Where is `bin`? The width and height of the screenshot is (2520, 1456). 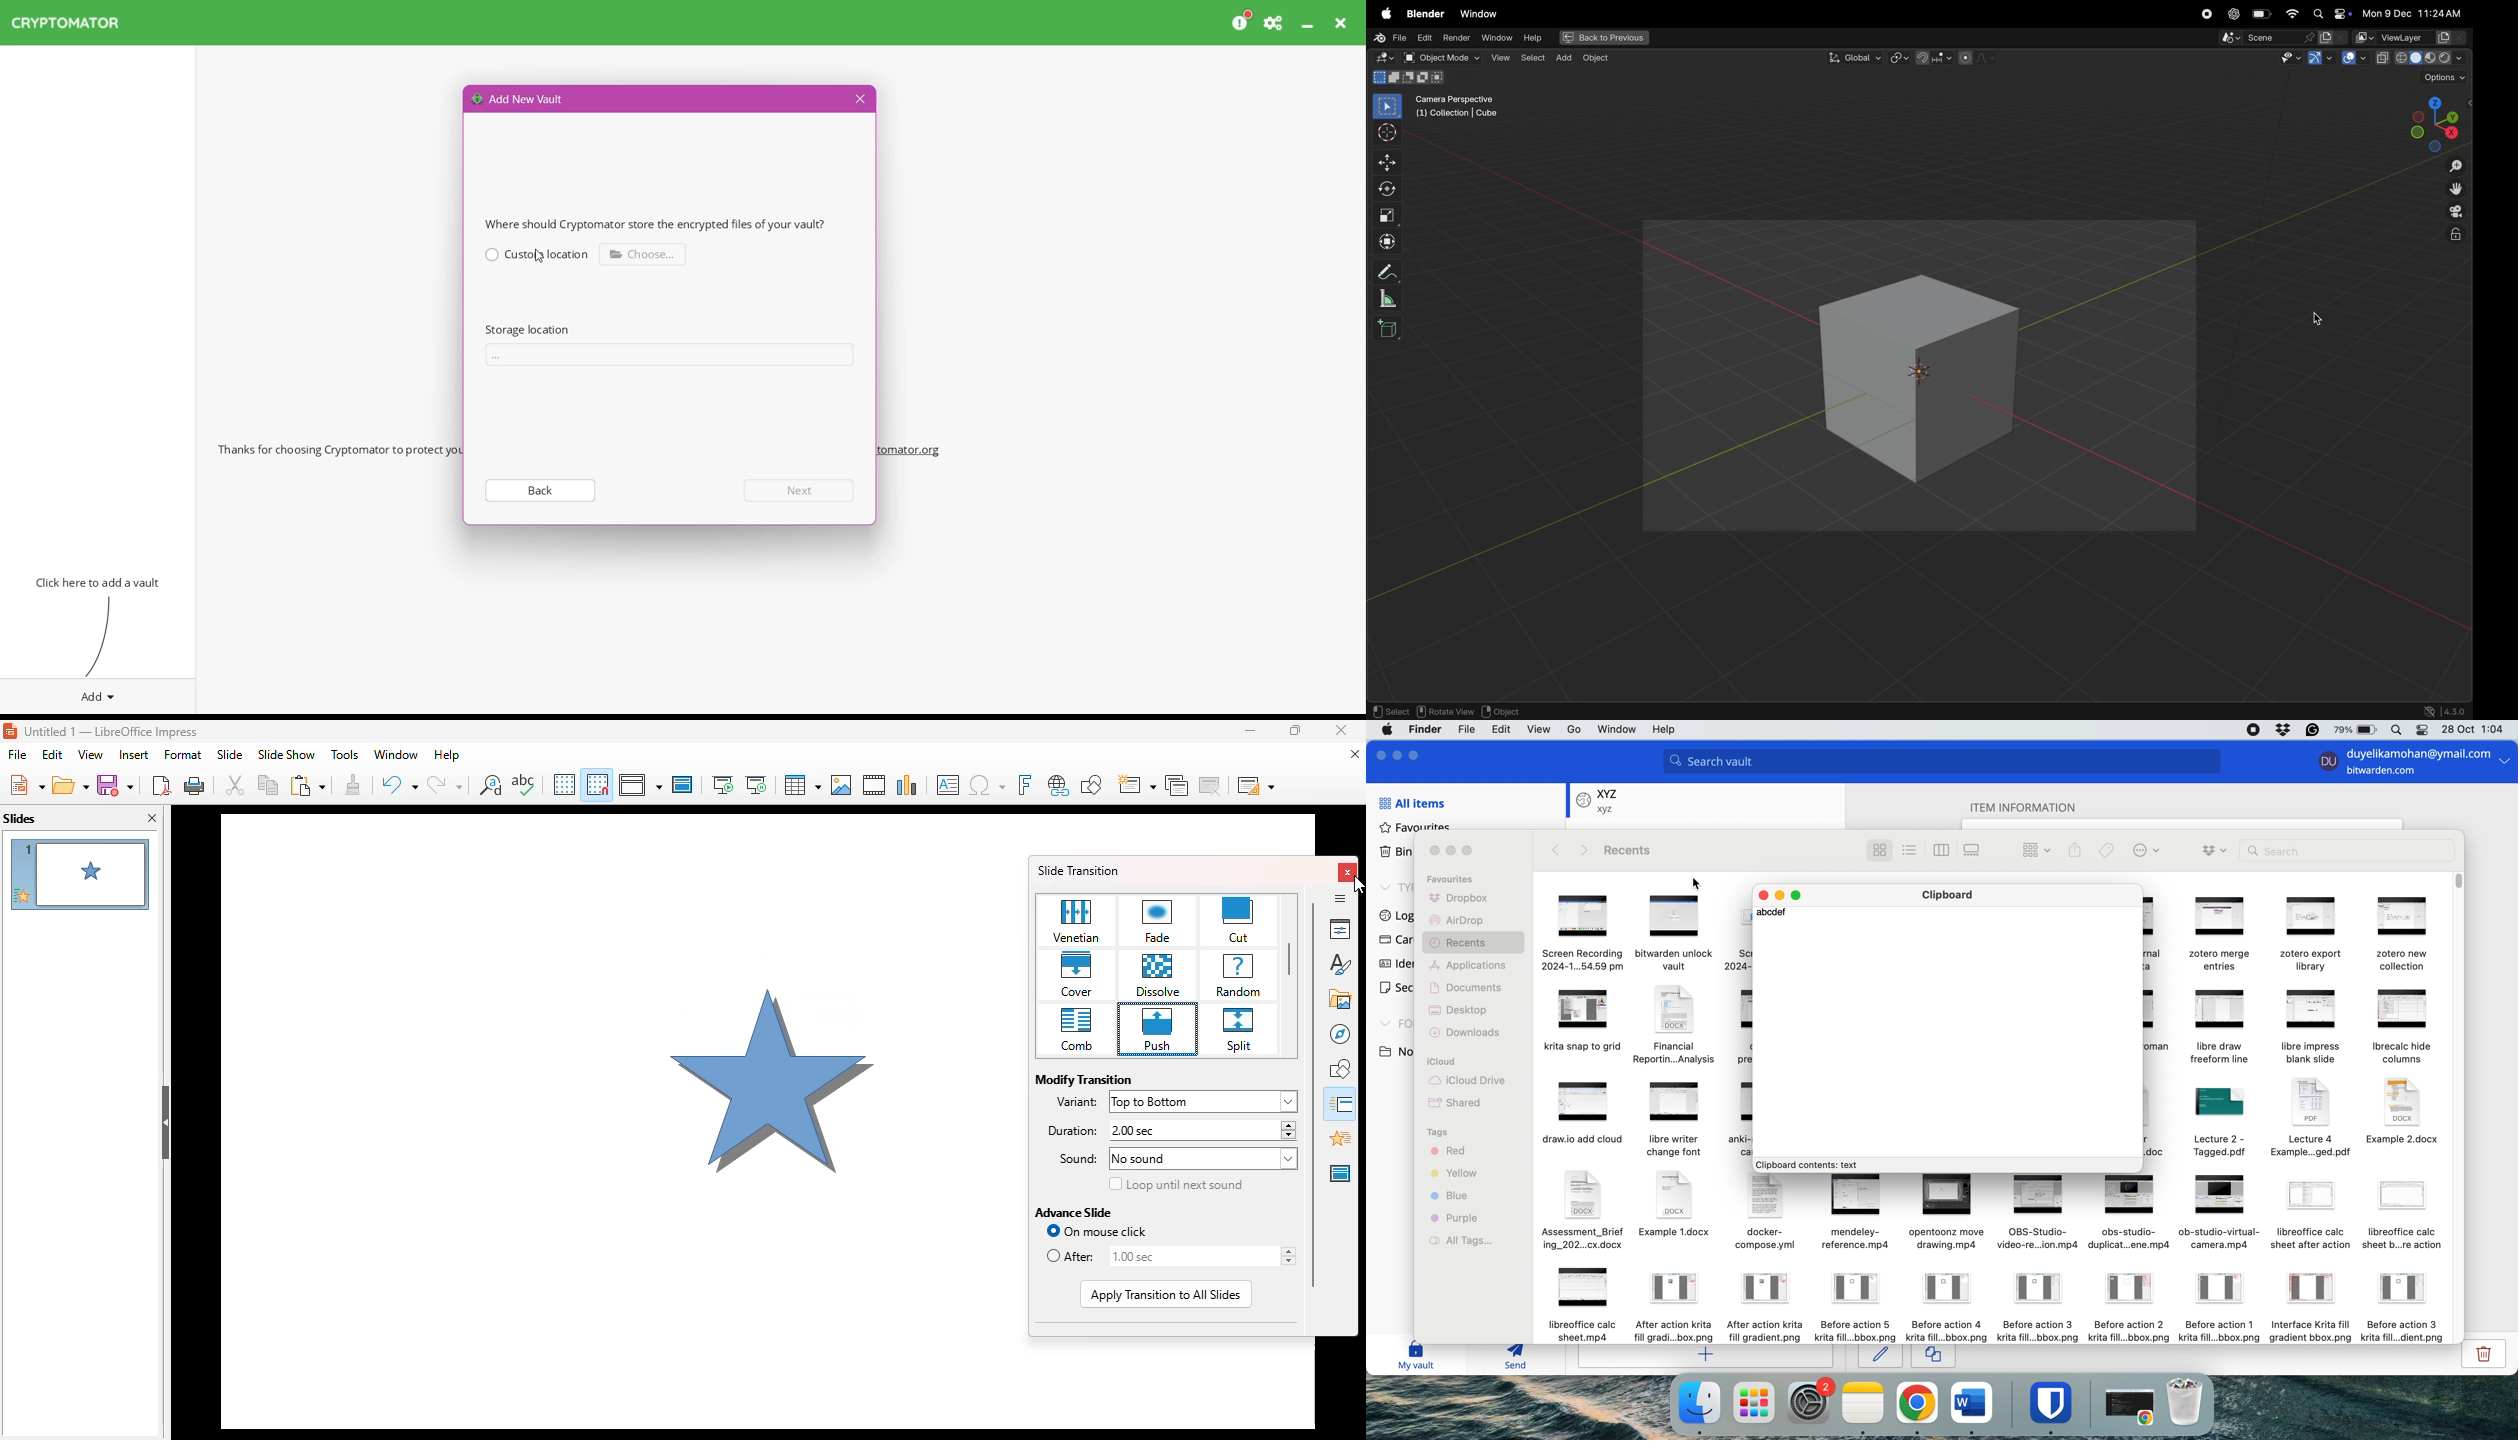
bin is located at coordinates (2190, 1402).